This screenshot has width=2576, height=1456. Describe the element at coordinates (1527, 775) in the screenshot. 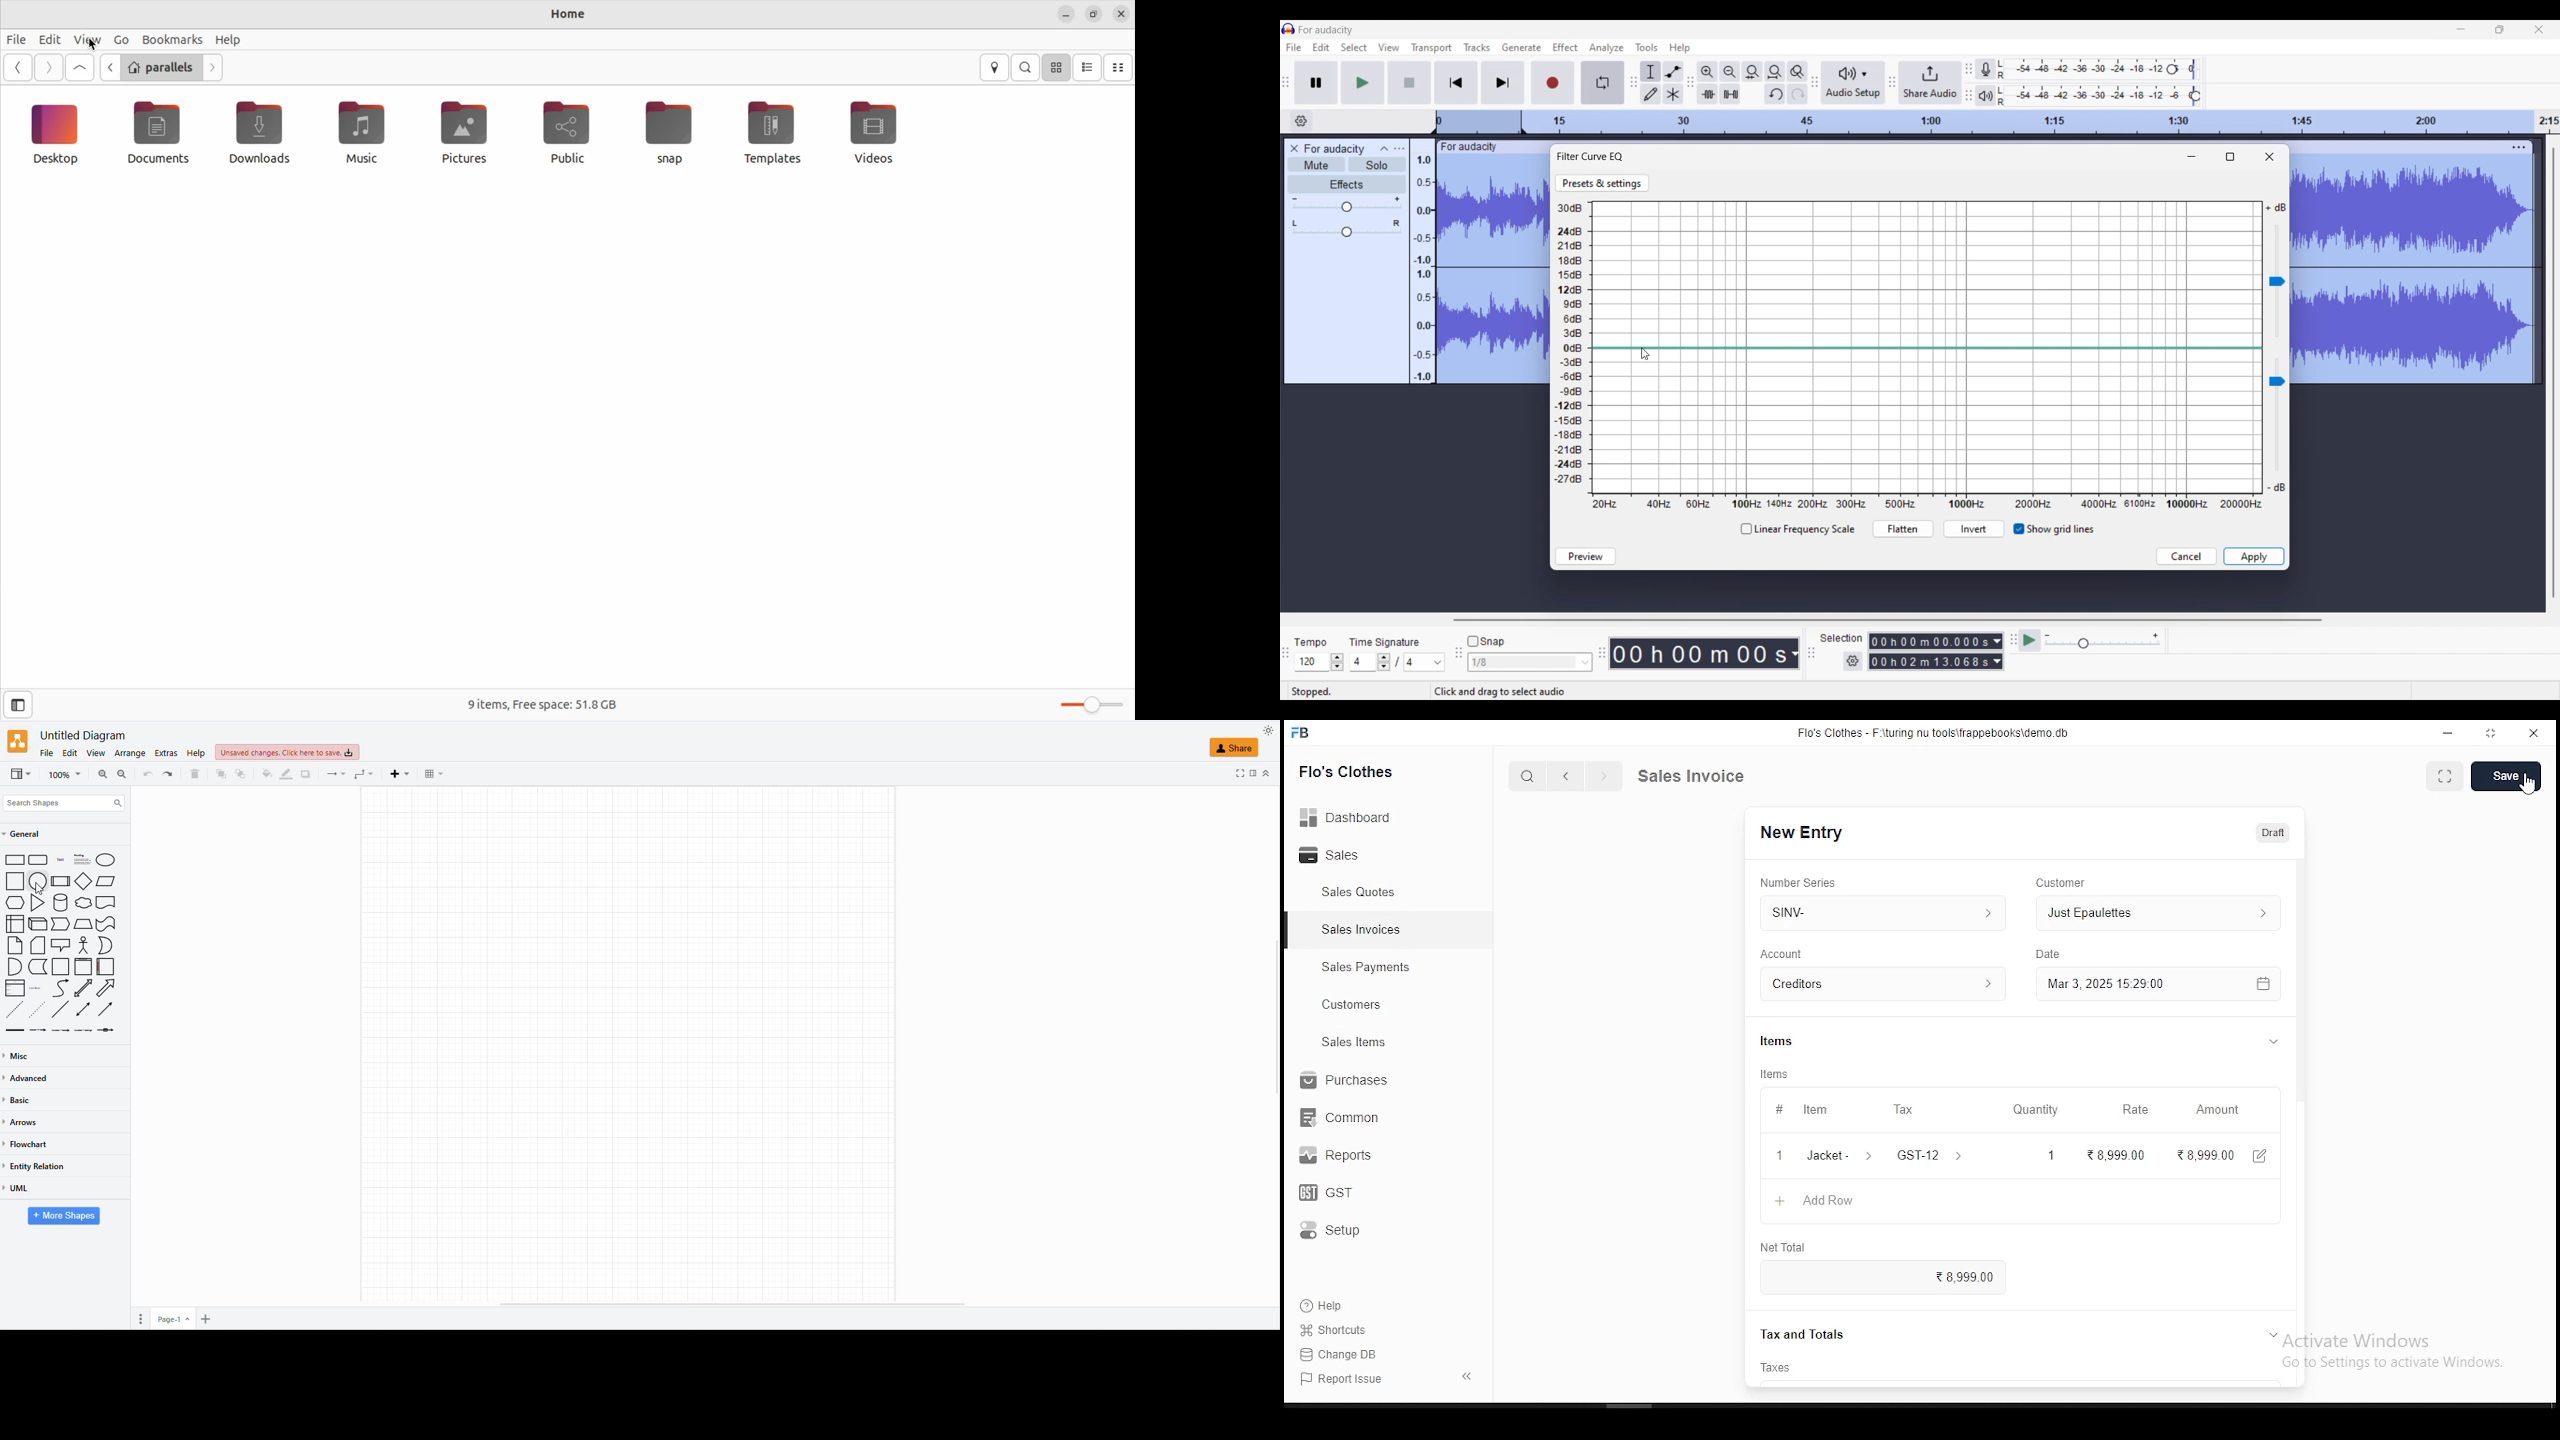

I see `search` at that location.